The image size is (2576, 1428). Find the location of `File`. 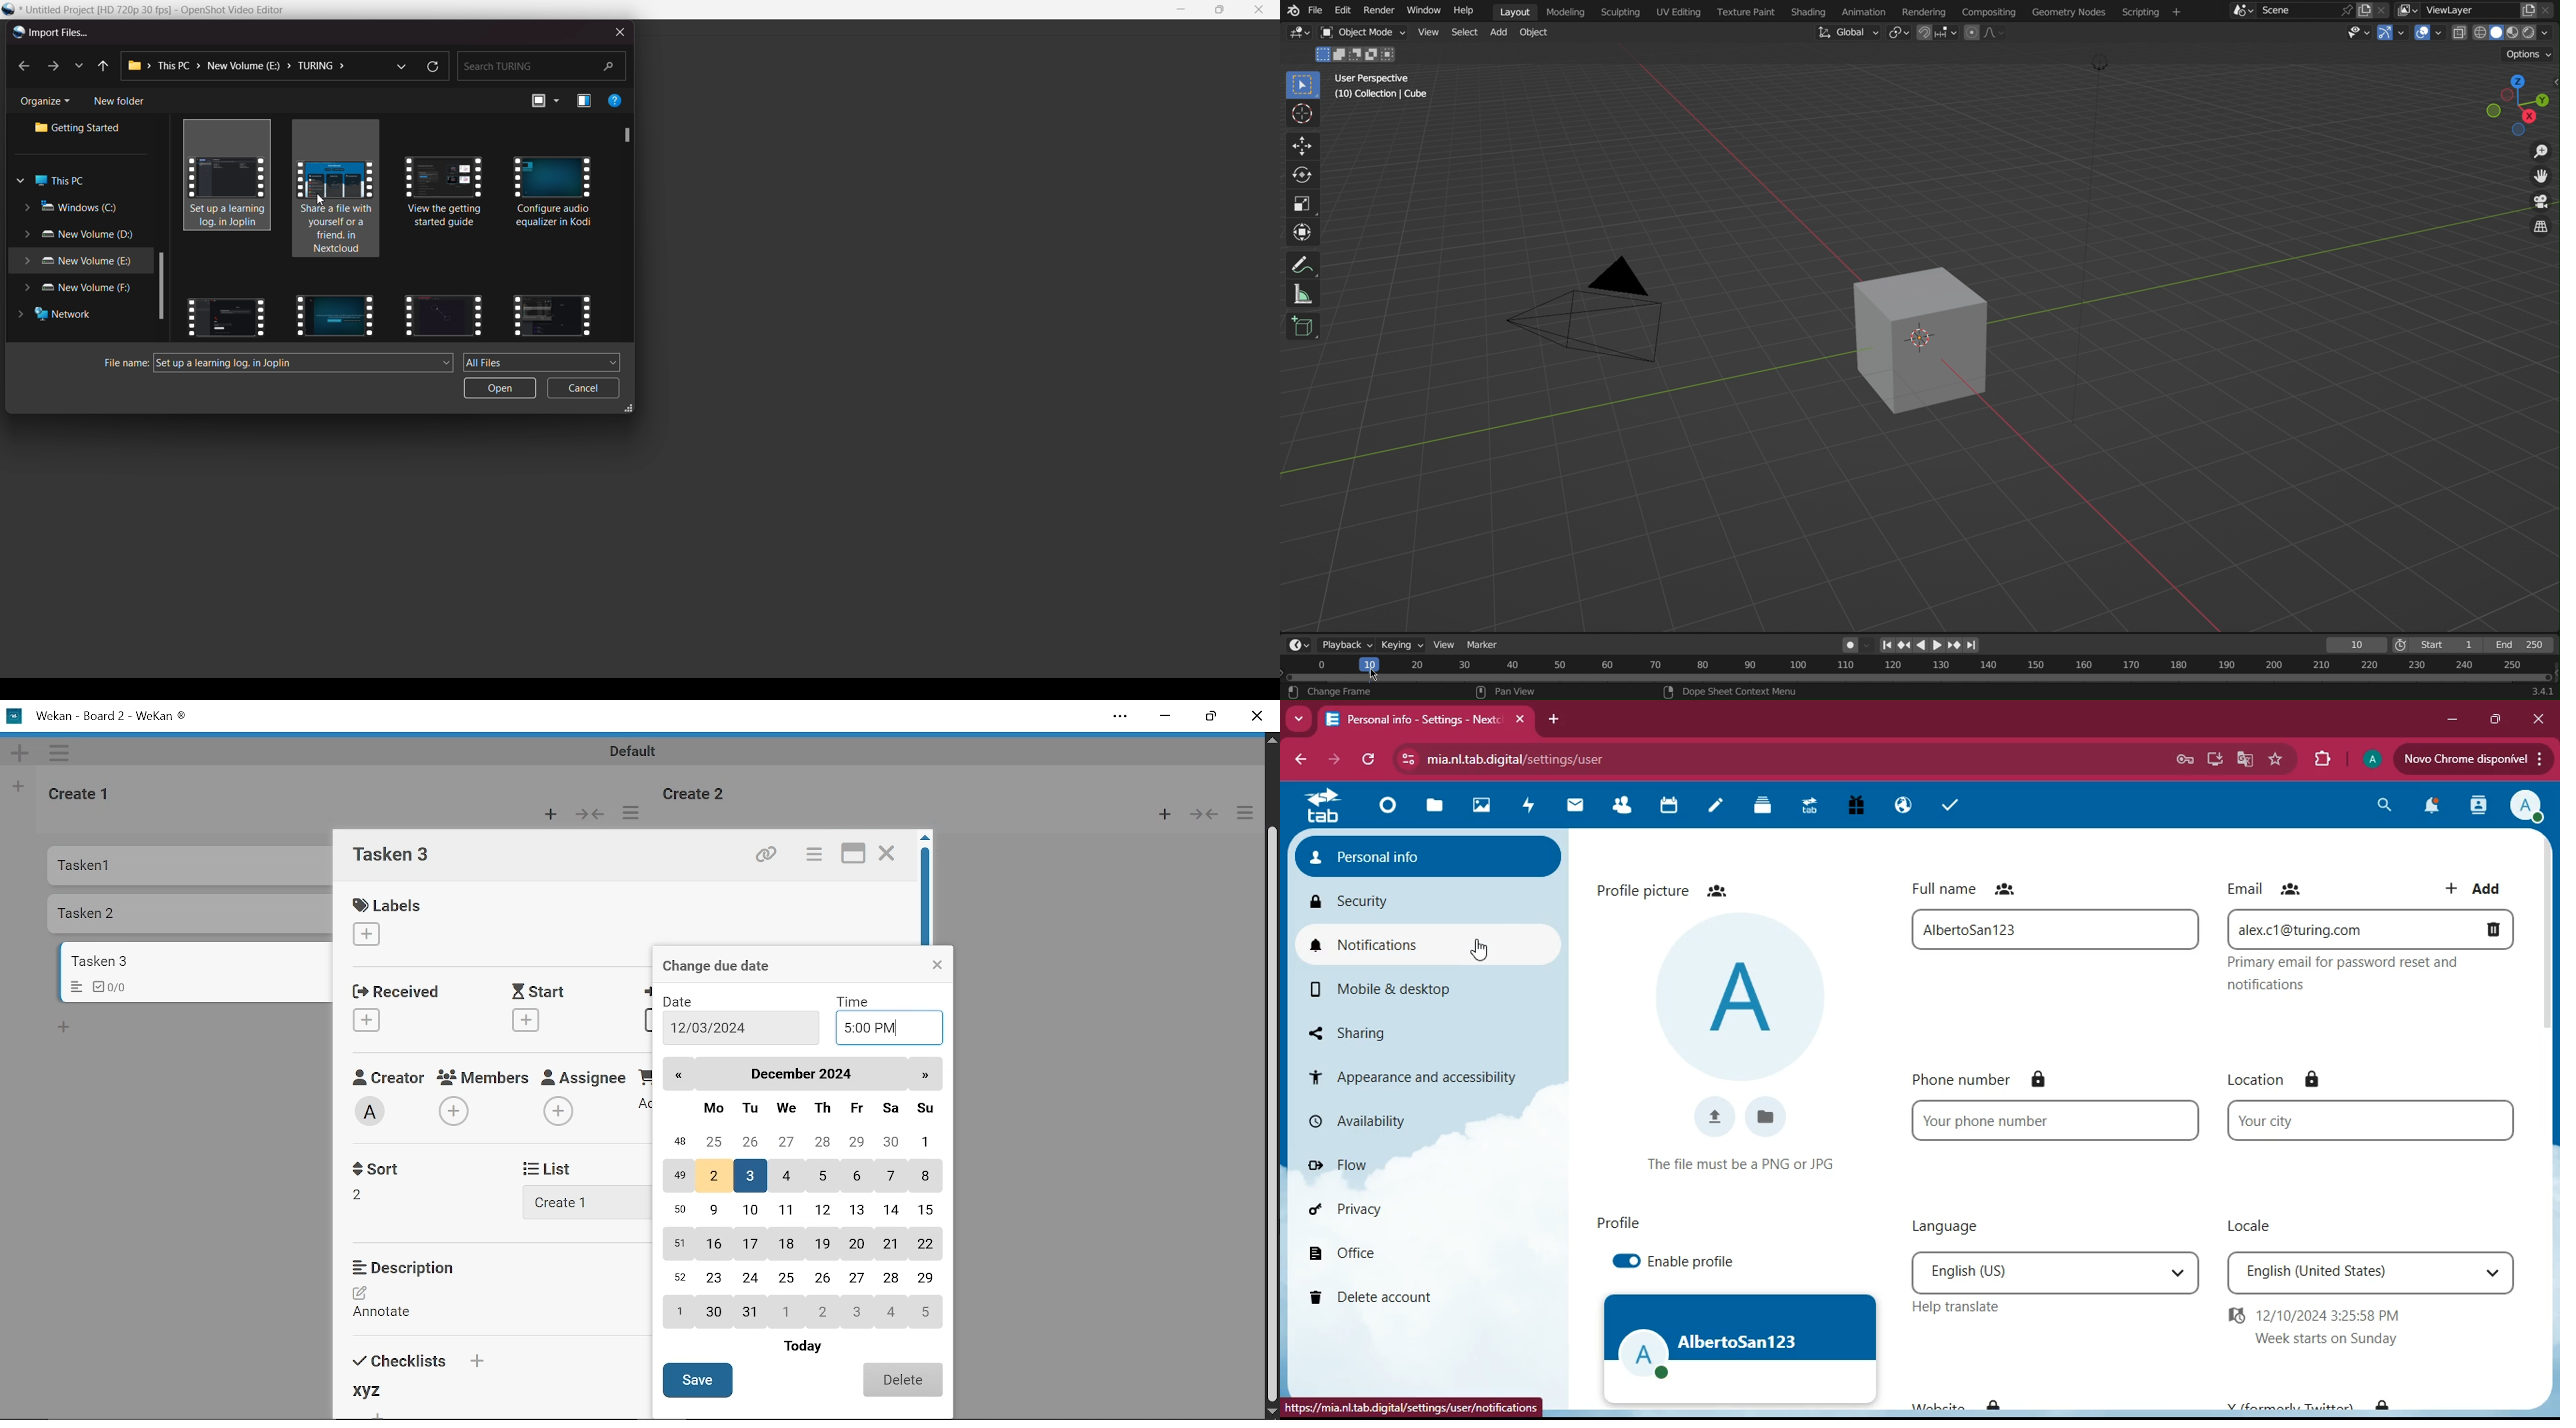

File is located at coordinates (1319, 11).